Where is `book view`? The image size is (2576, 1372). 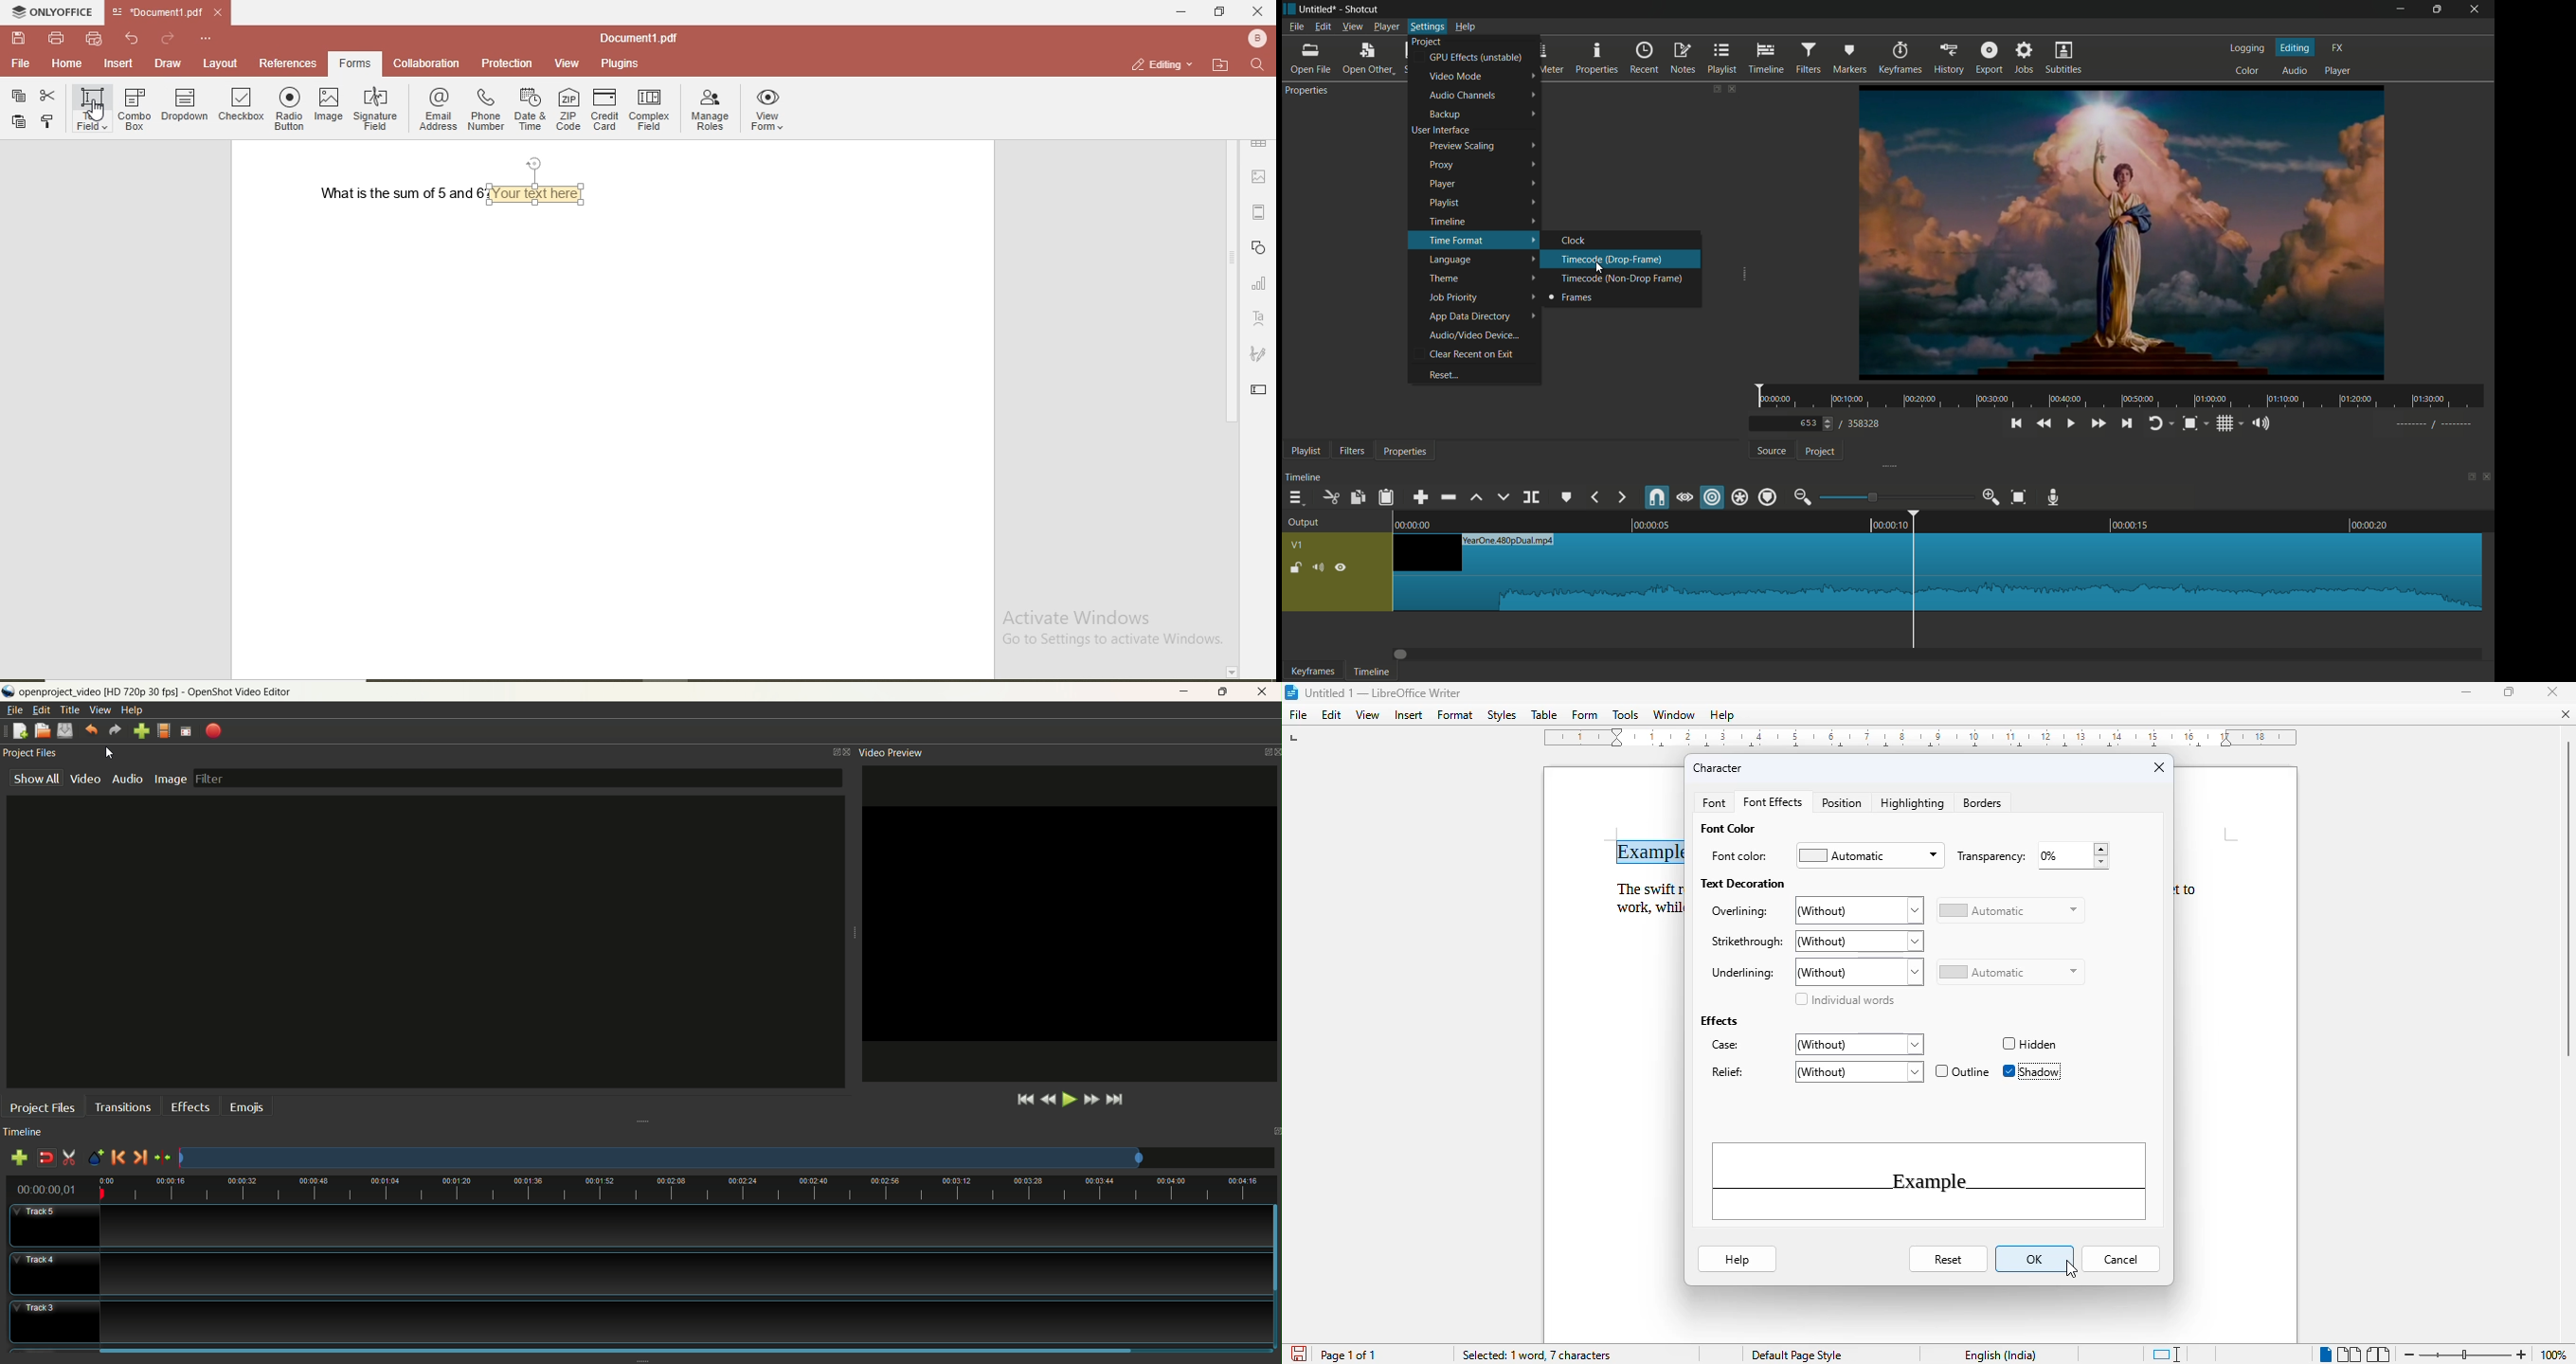
book view is located at coordinates (2379, 1355).